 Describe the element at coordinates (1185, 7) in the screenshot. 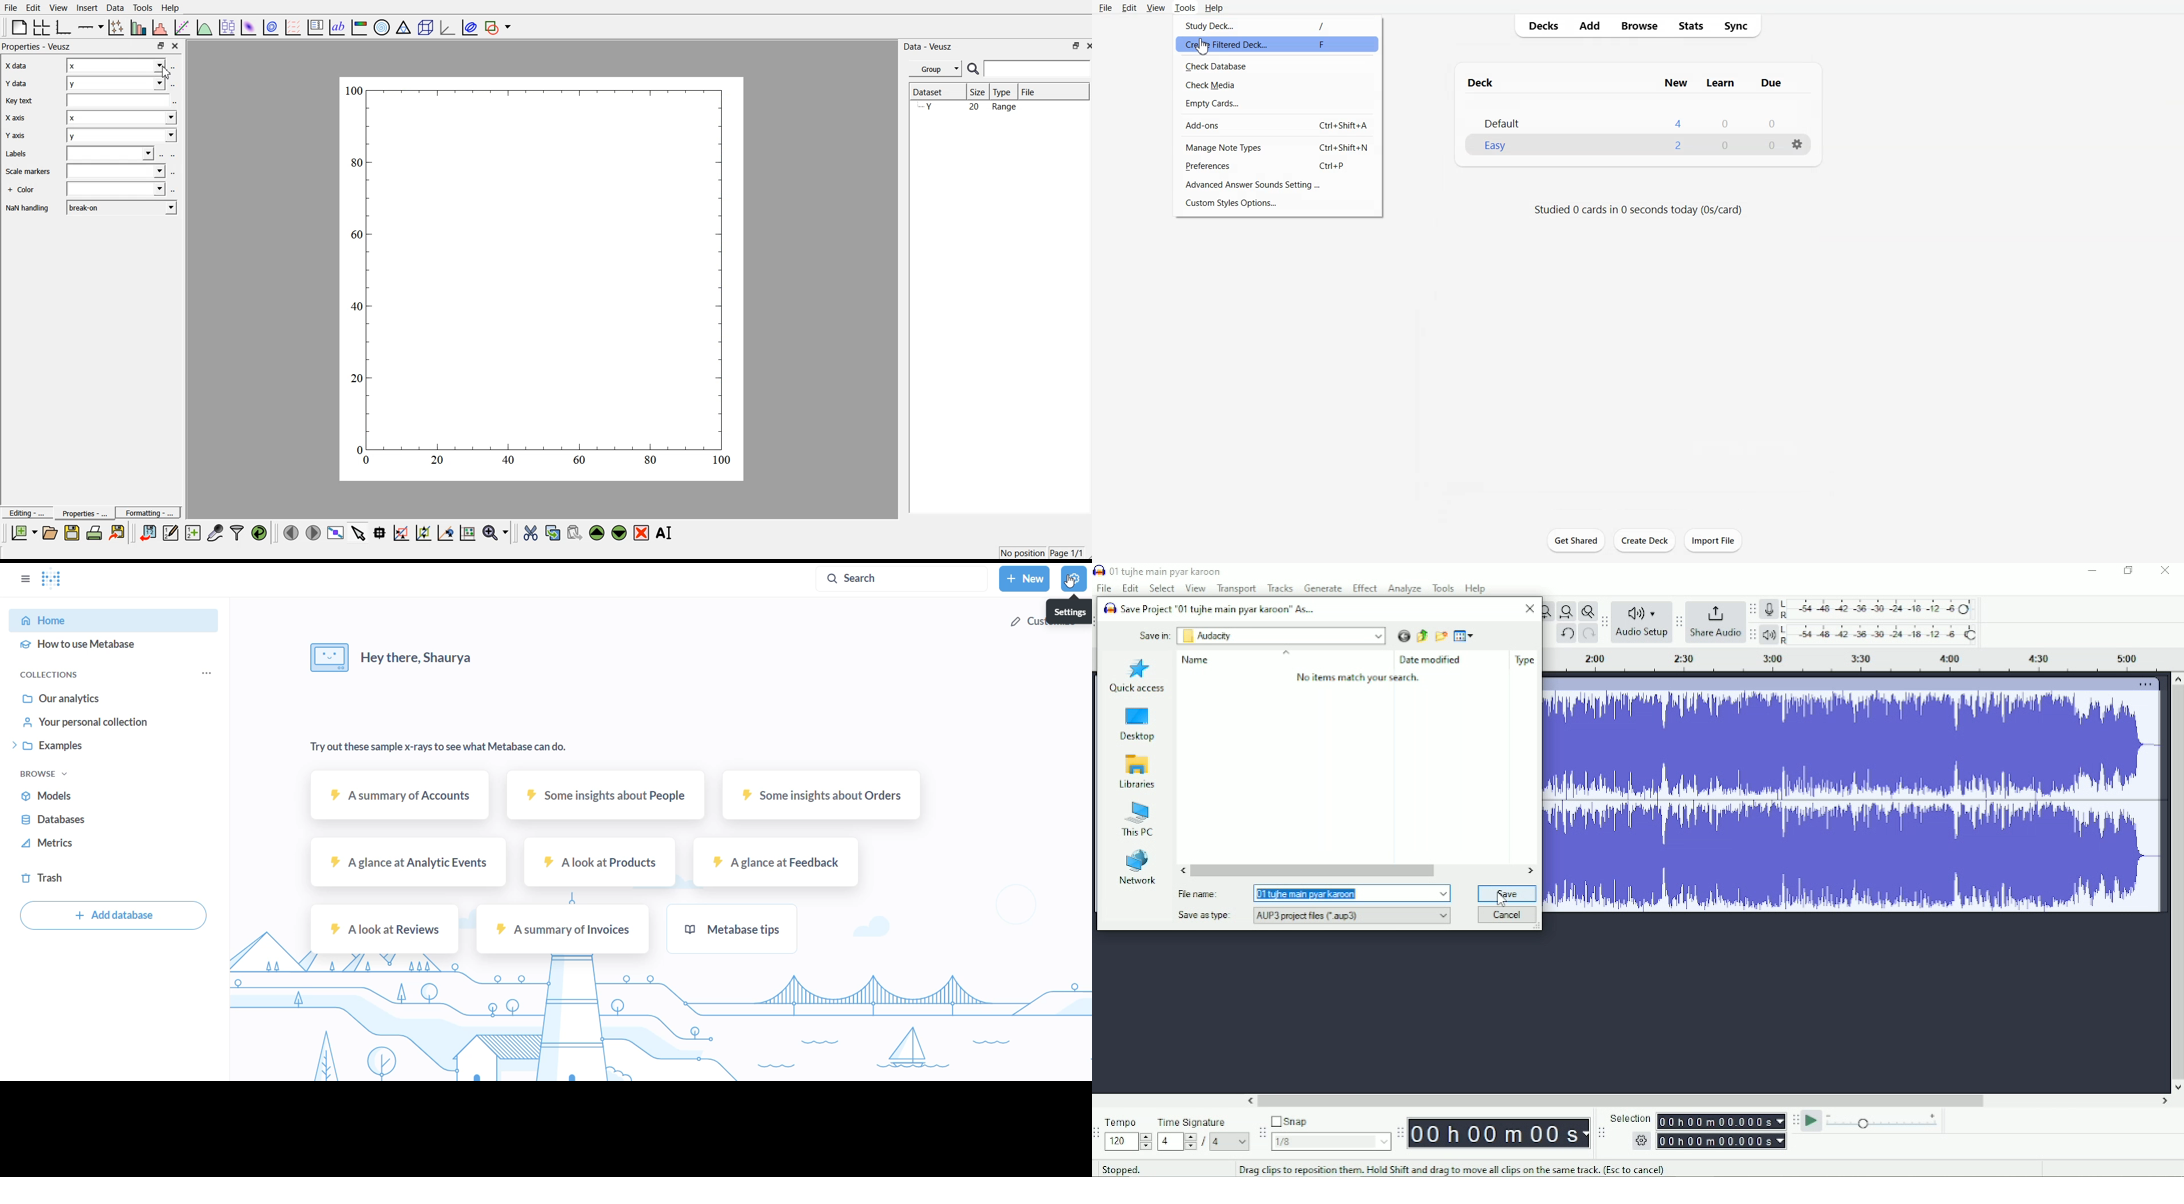

I see `Tools` at that location.